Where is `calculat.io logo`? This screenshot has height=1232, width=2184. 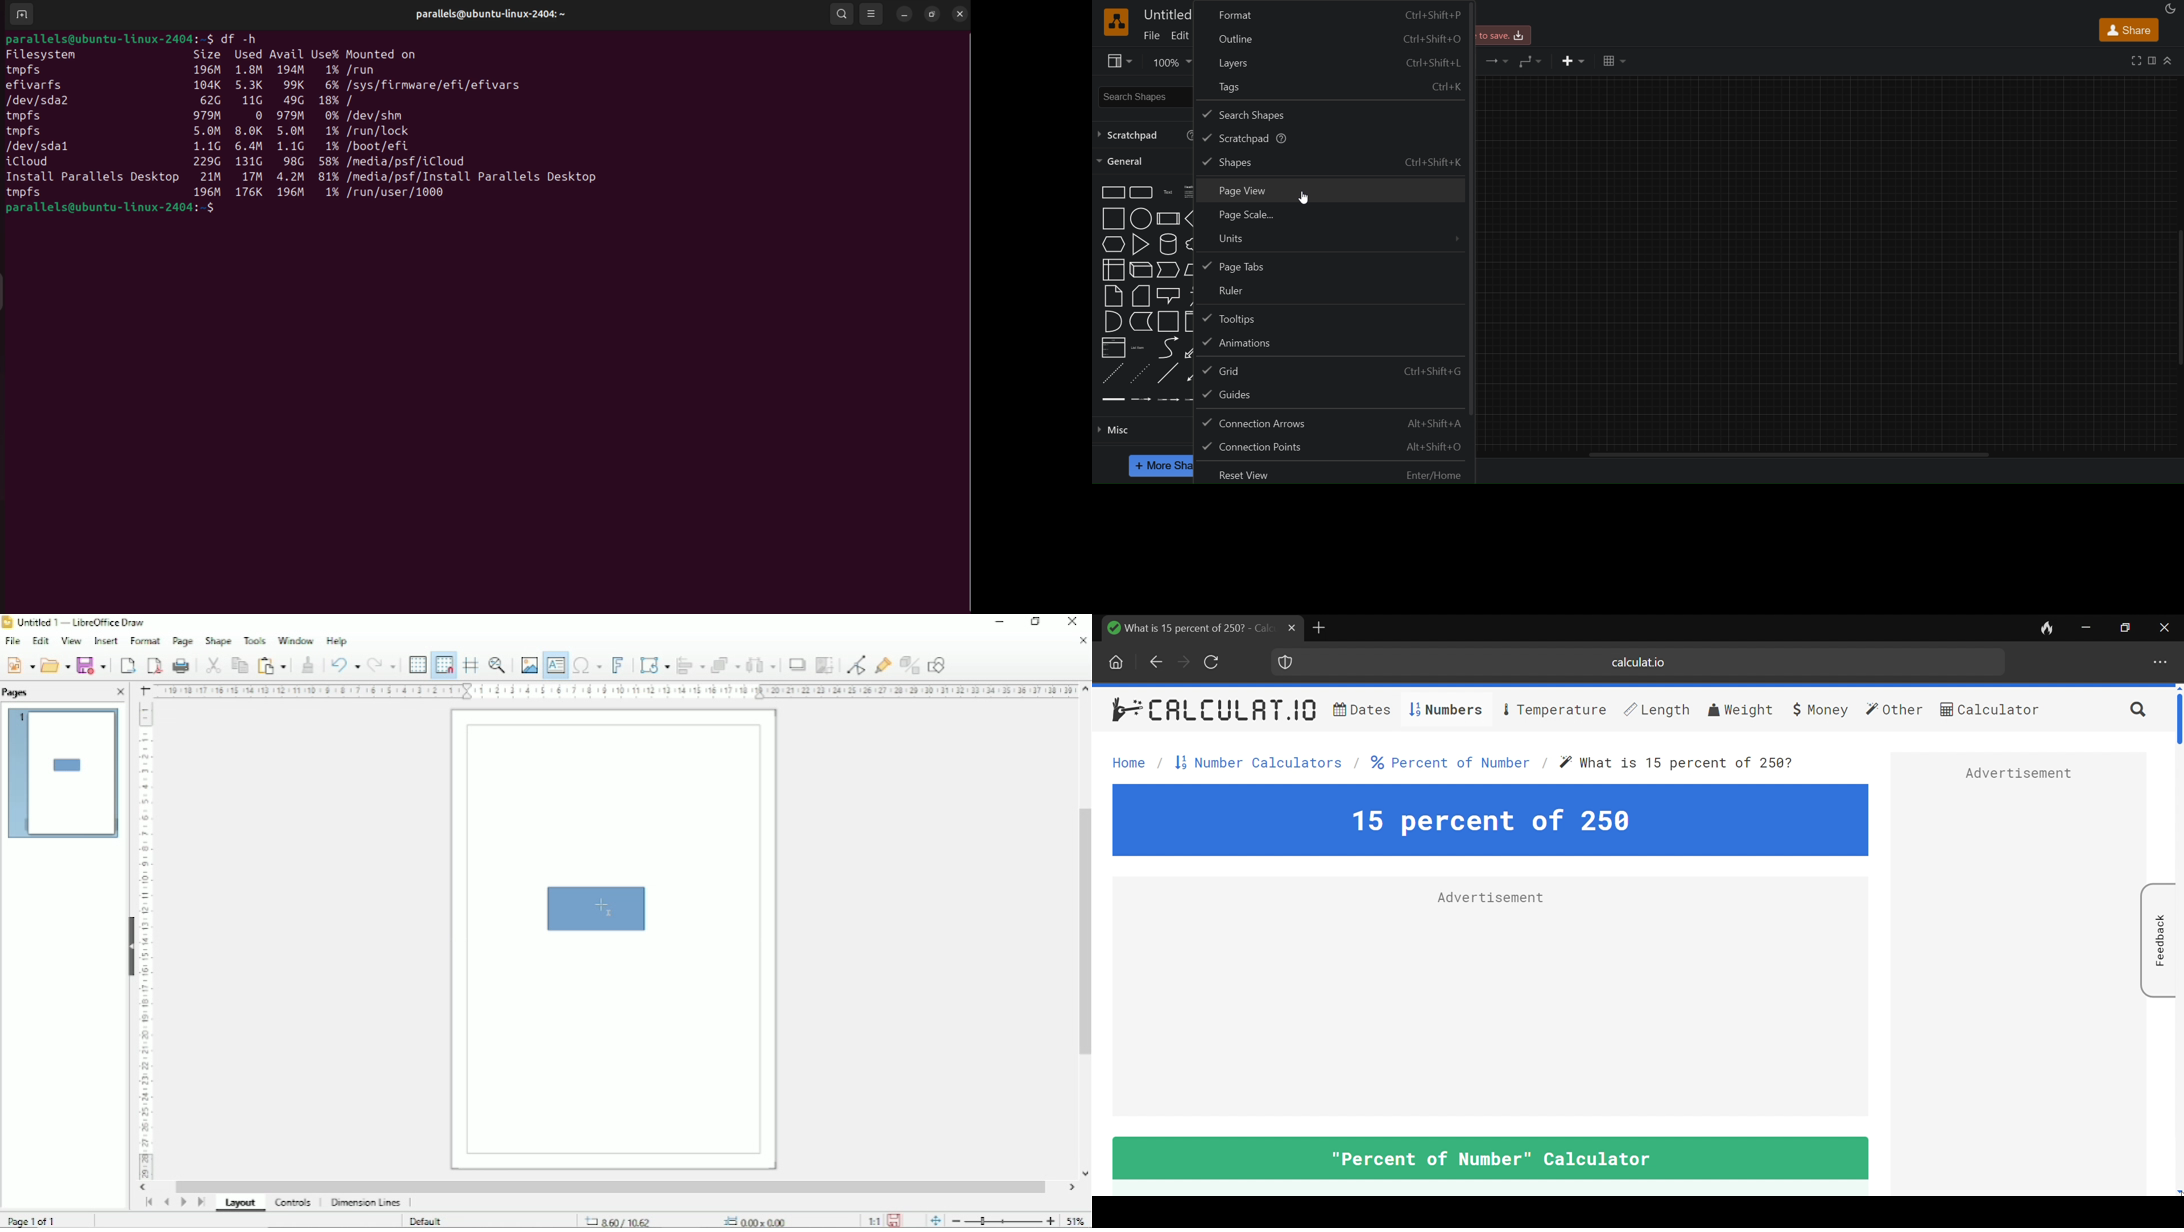
calculat.io logo is located at coordinates (1126, 708).